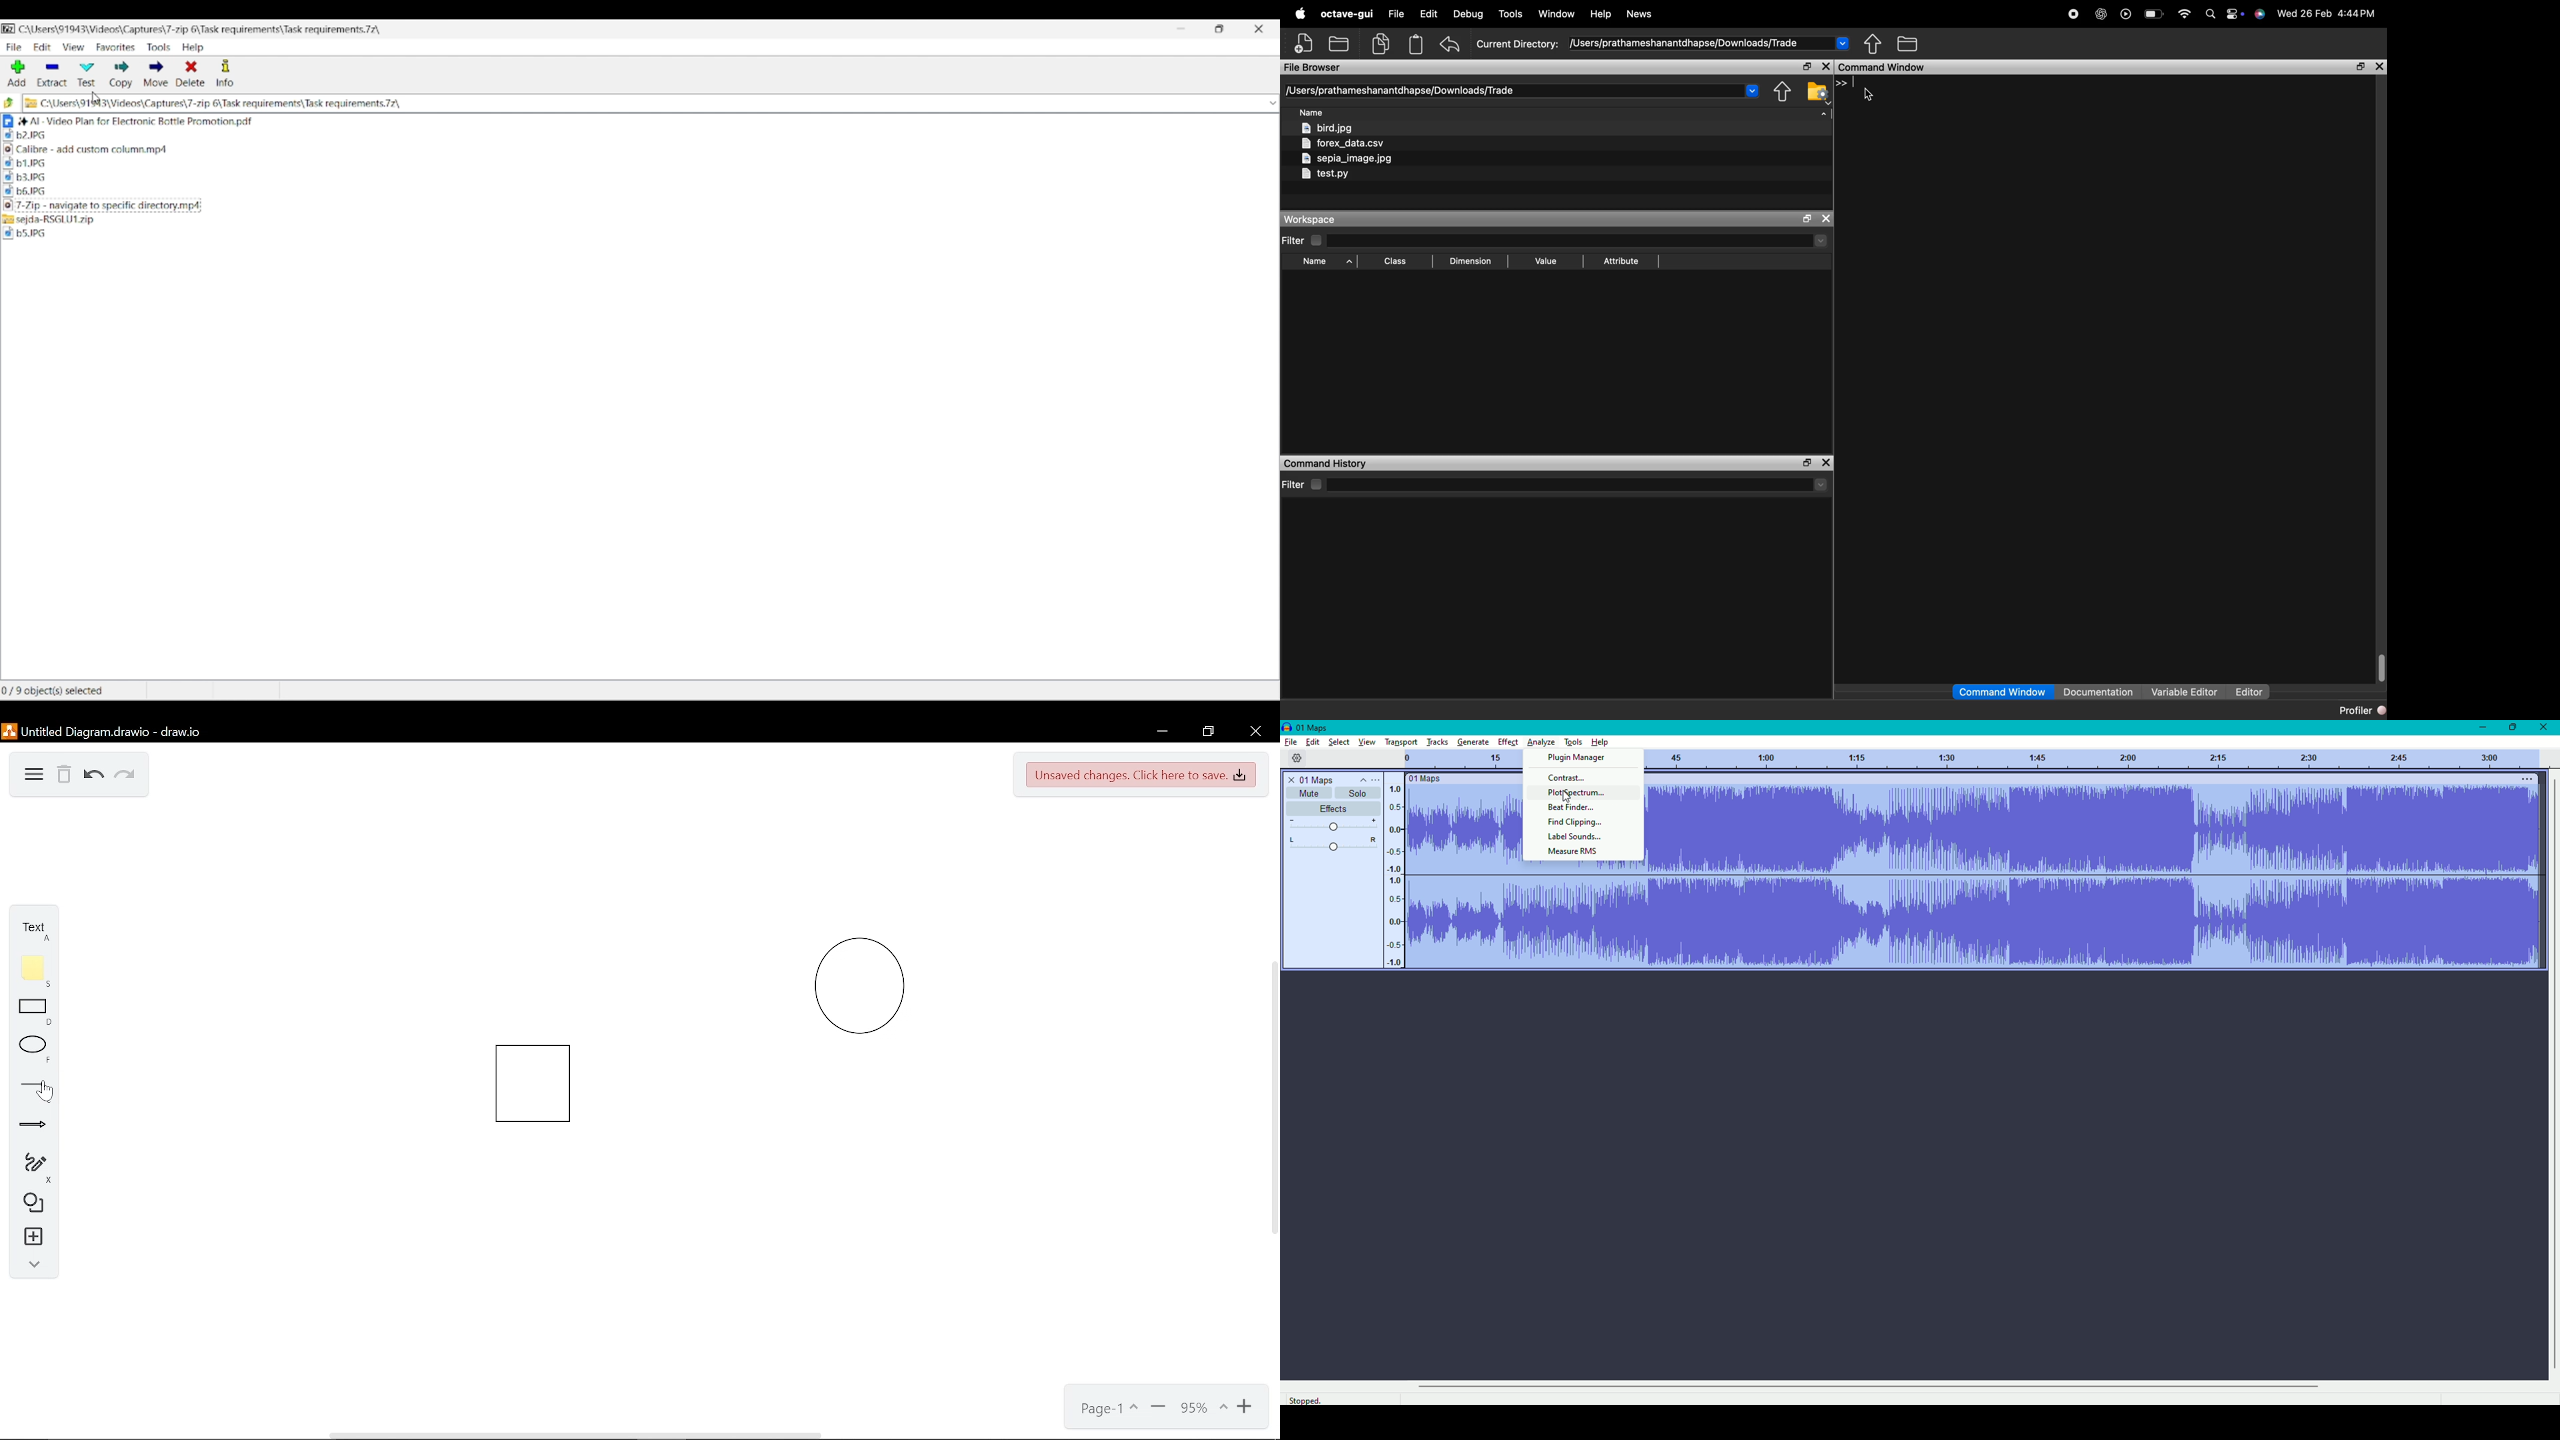  What do you see at coordinates (1106, 1409) in the screenshot?
I see `Page options` at bounding box center [1106, 1409].